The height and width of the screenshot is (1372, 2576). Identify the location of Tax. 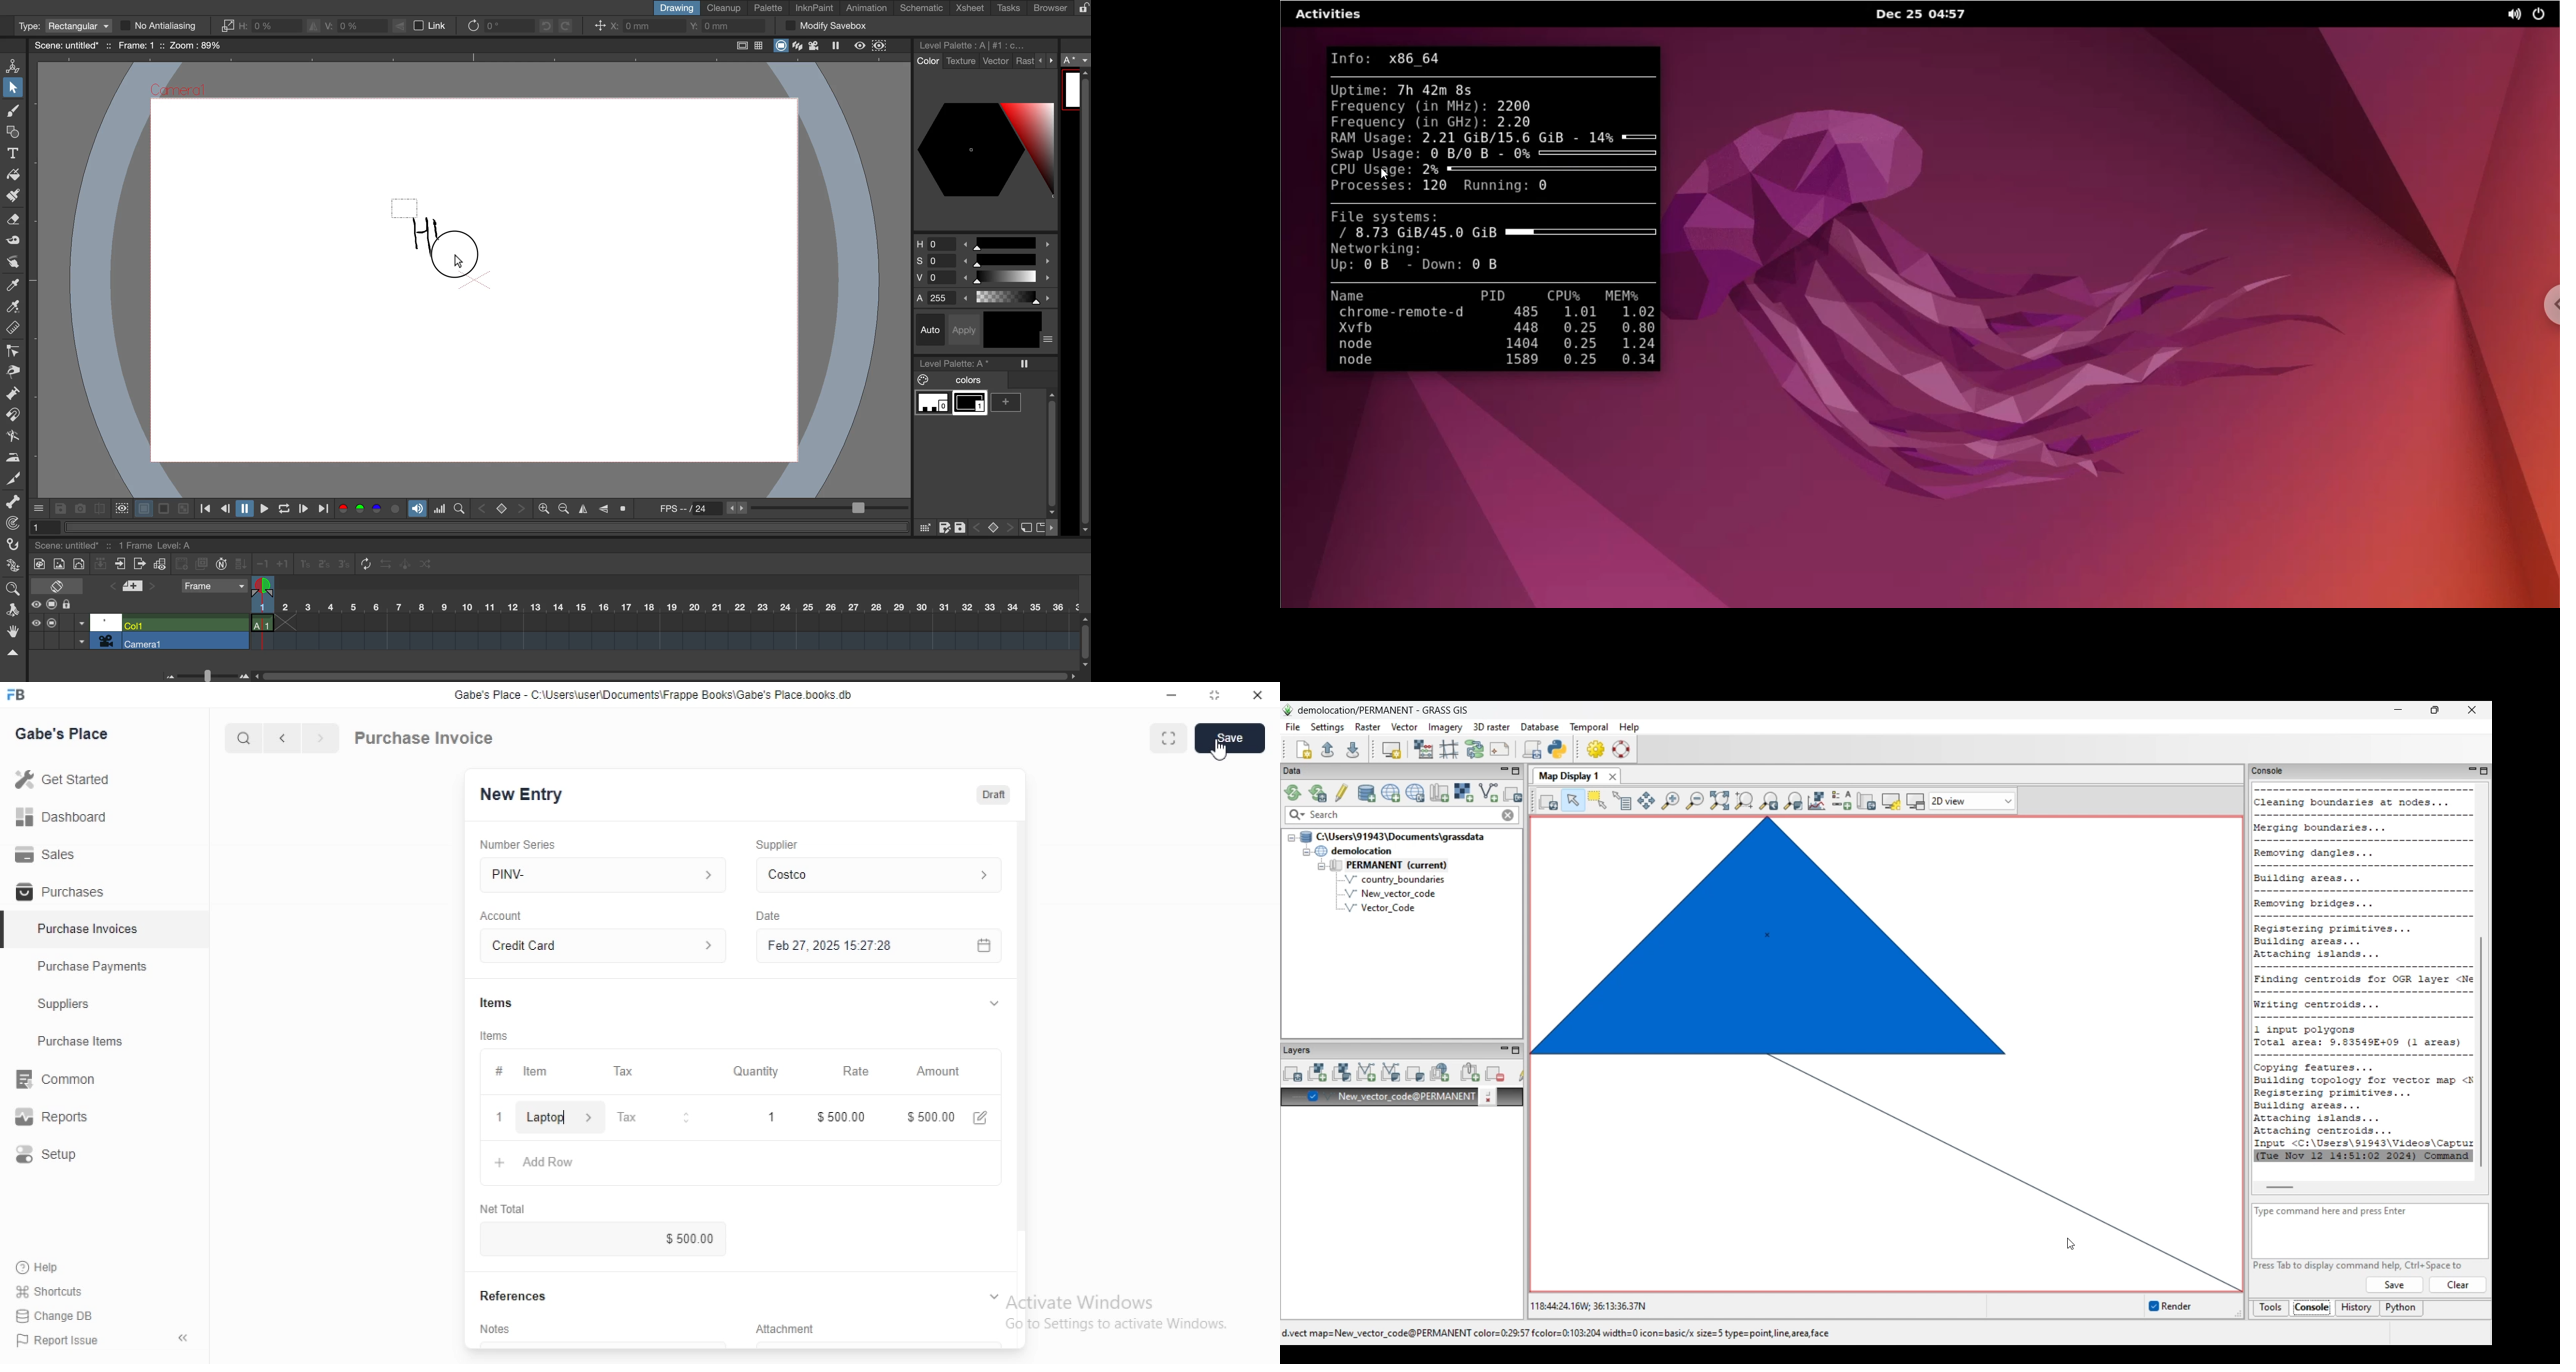
(650, 1071).